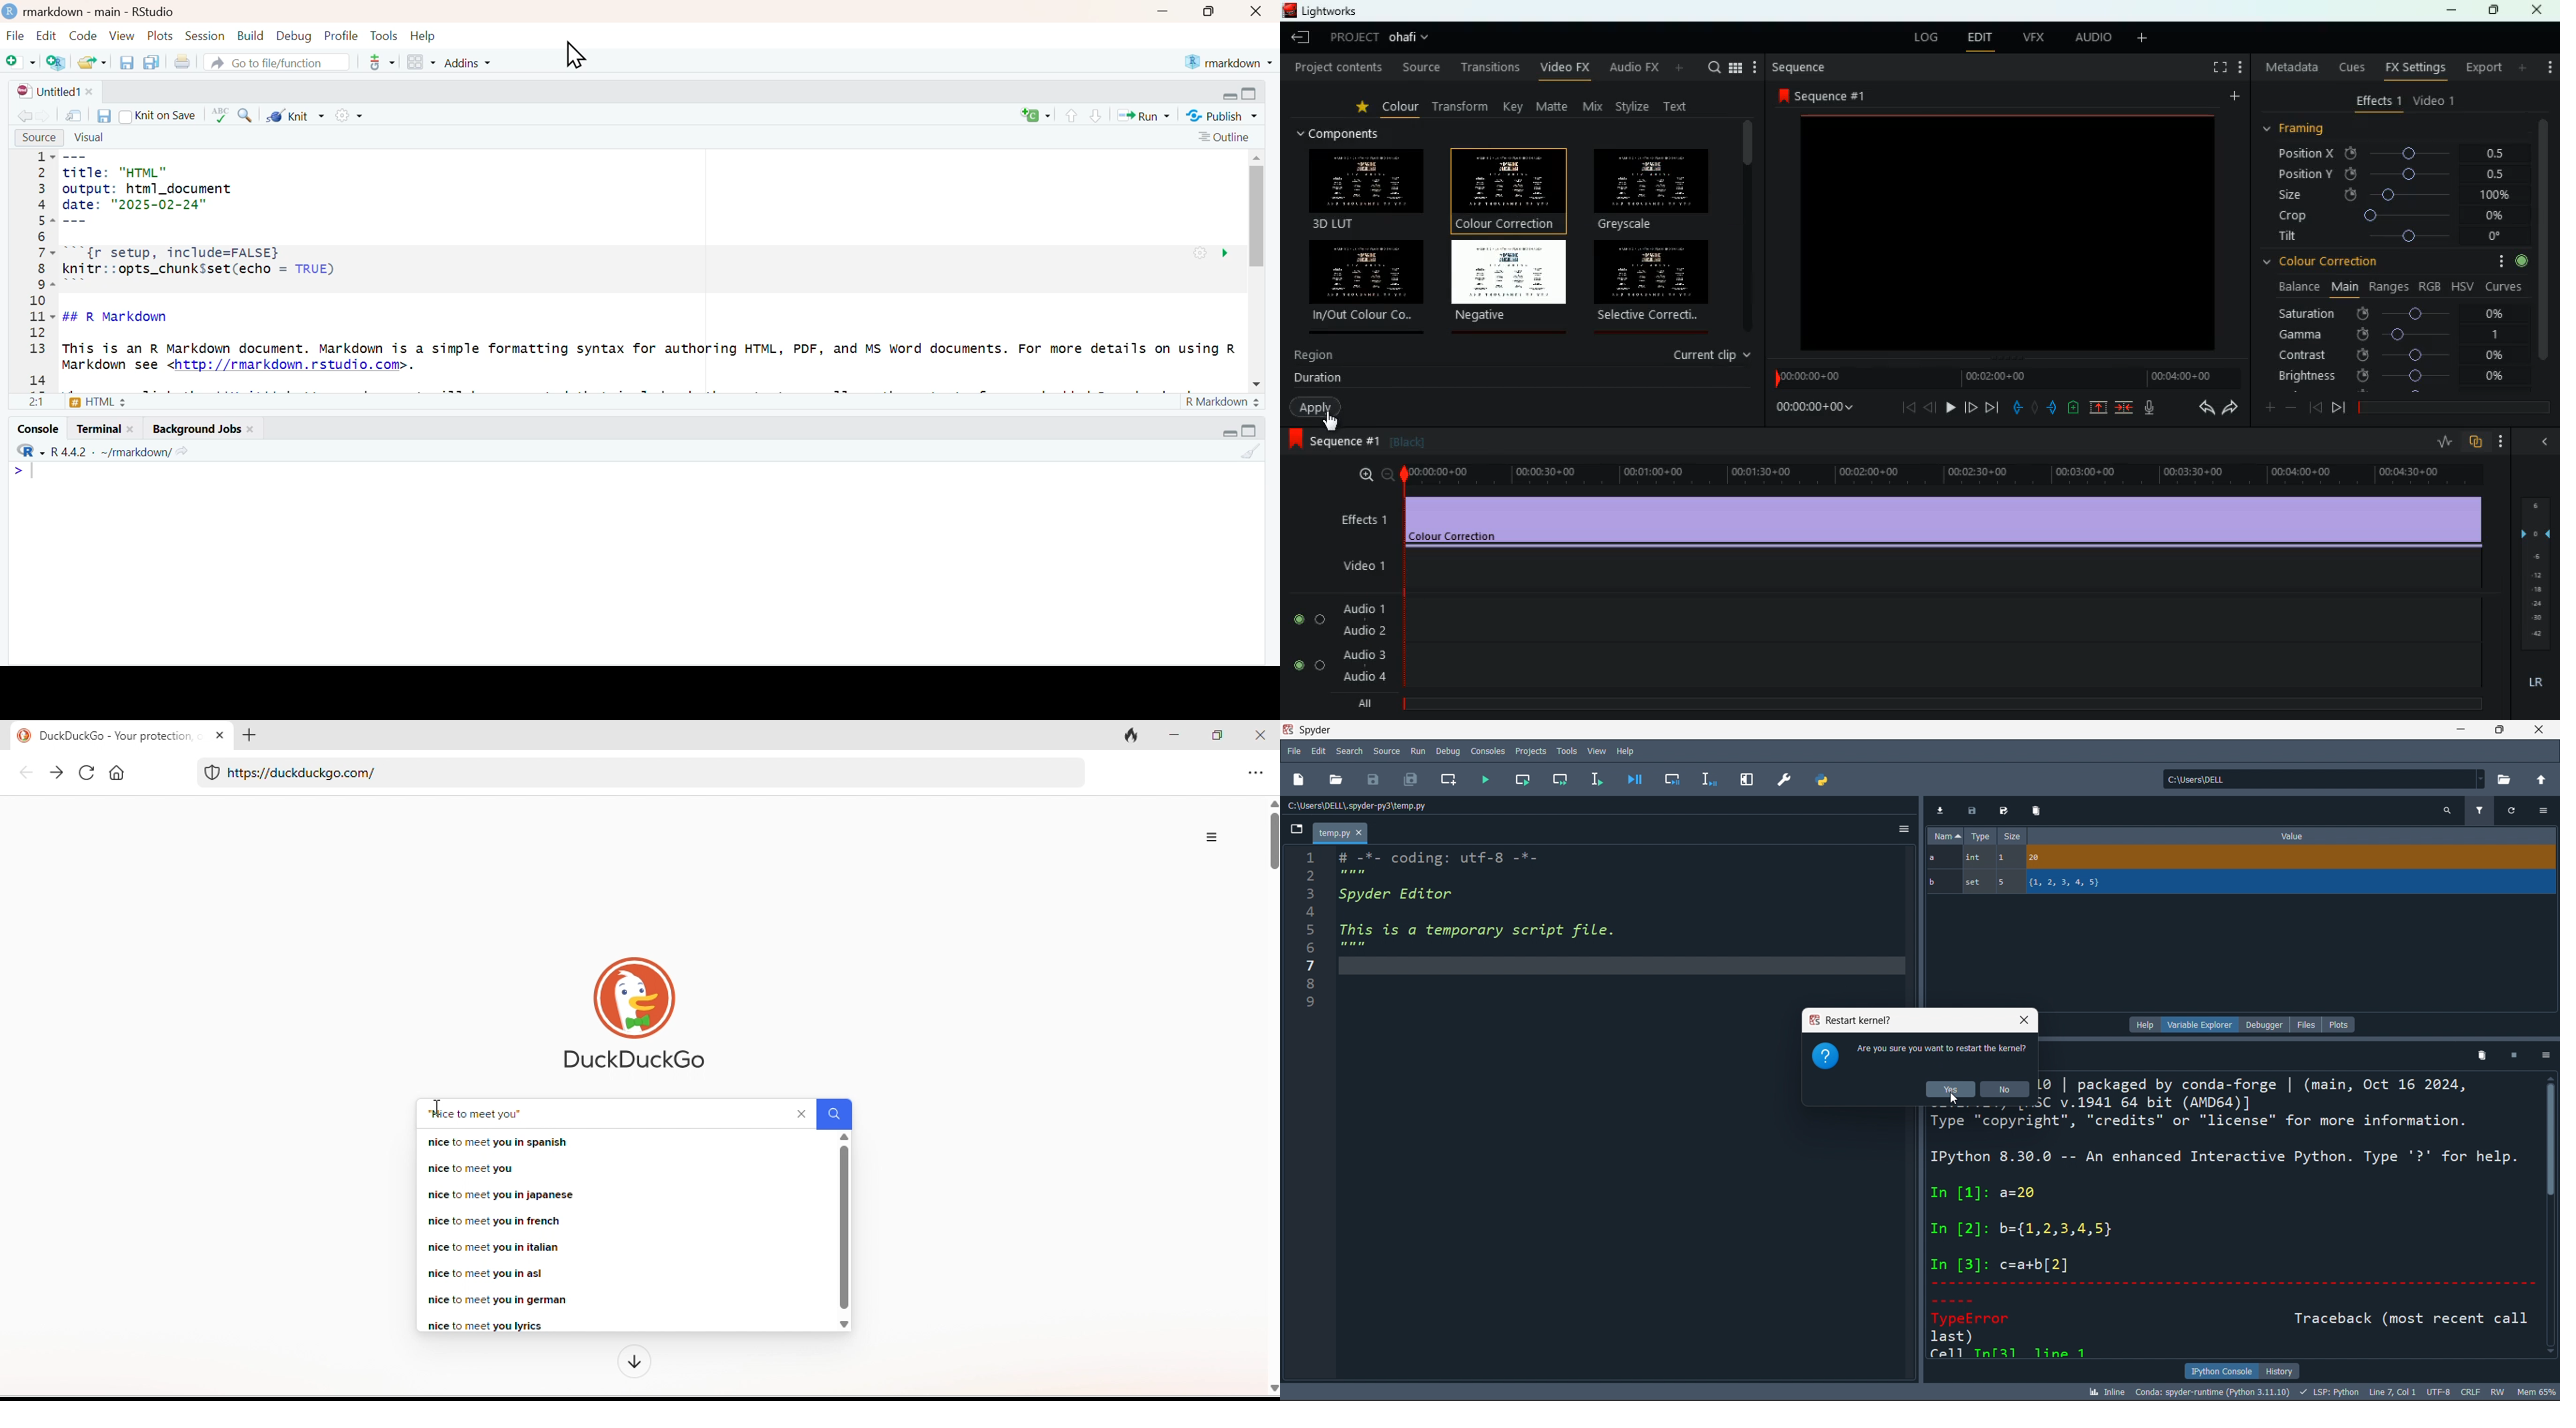 The image size is (2576, 1428). What do you see at coordinates (1251, 95) in the screenshot?
I see `maximize` at bounding box center [1251, 95].